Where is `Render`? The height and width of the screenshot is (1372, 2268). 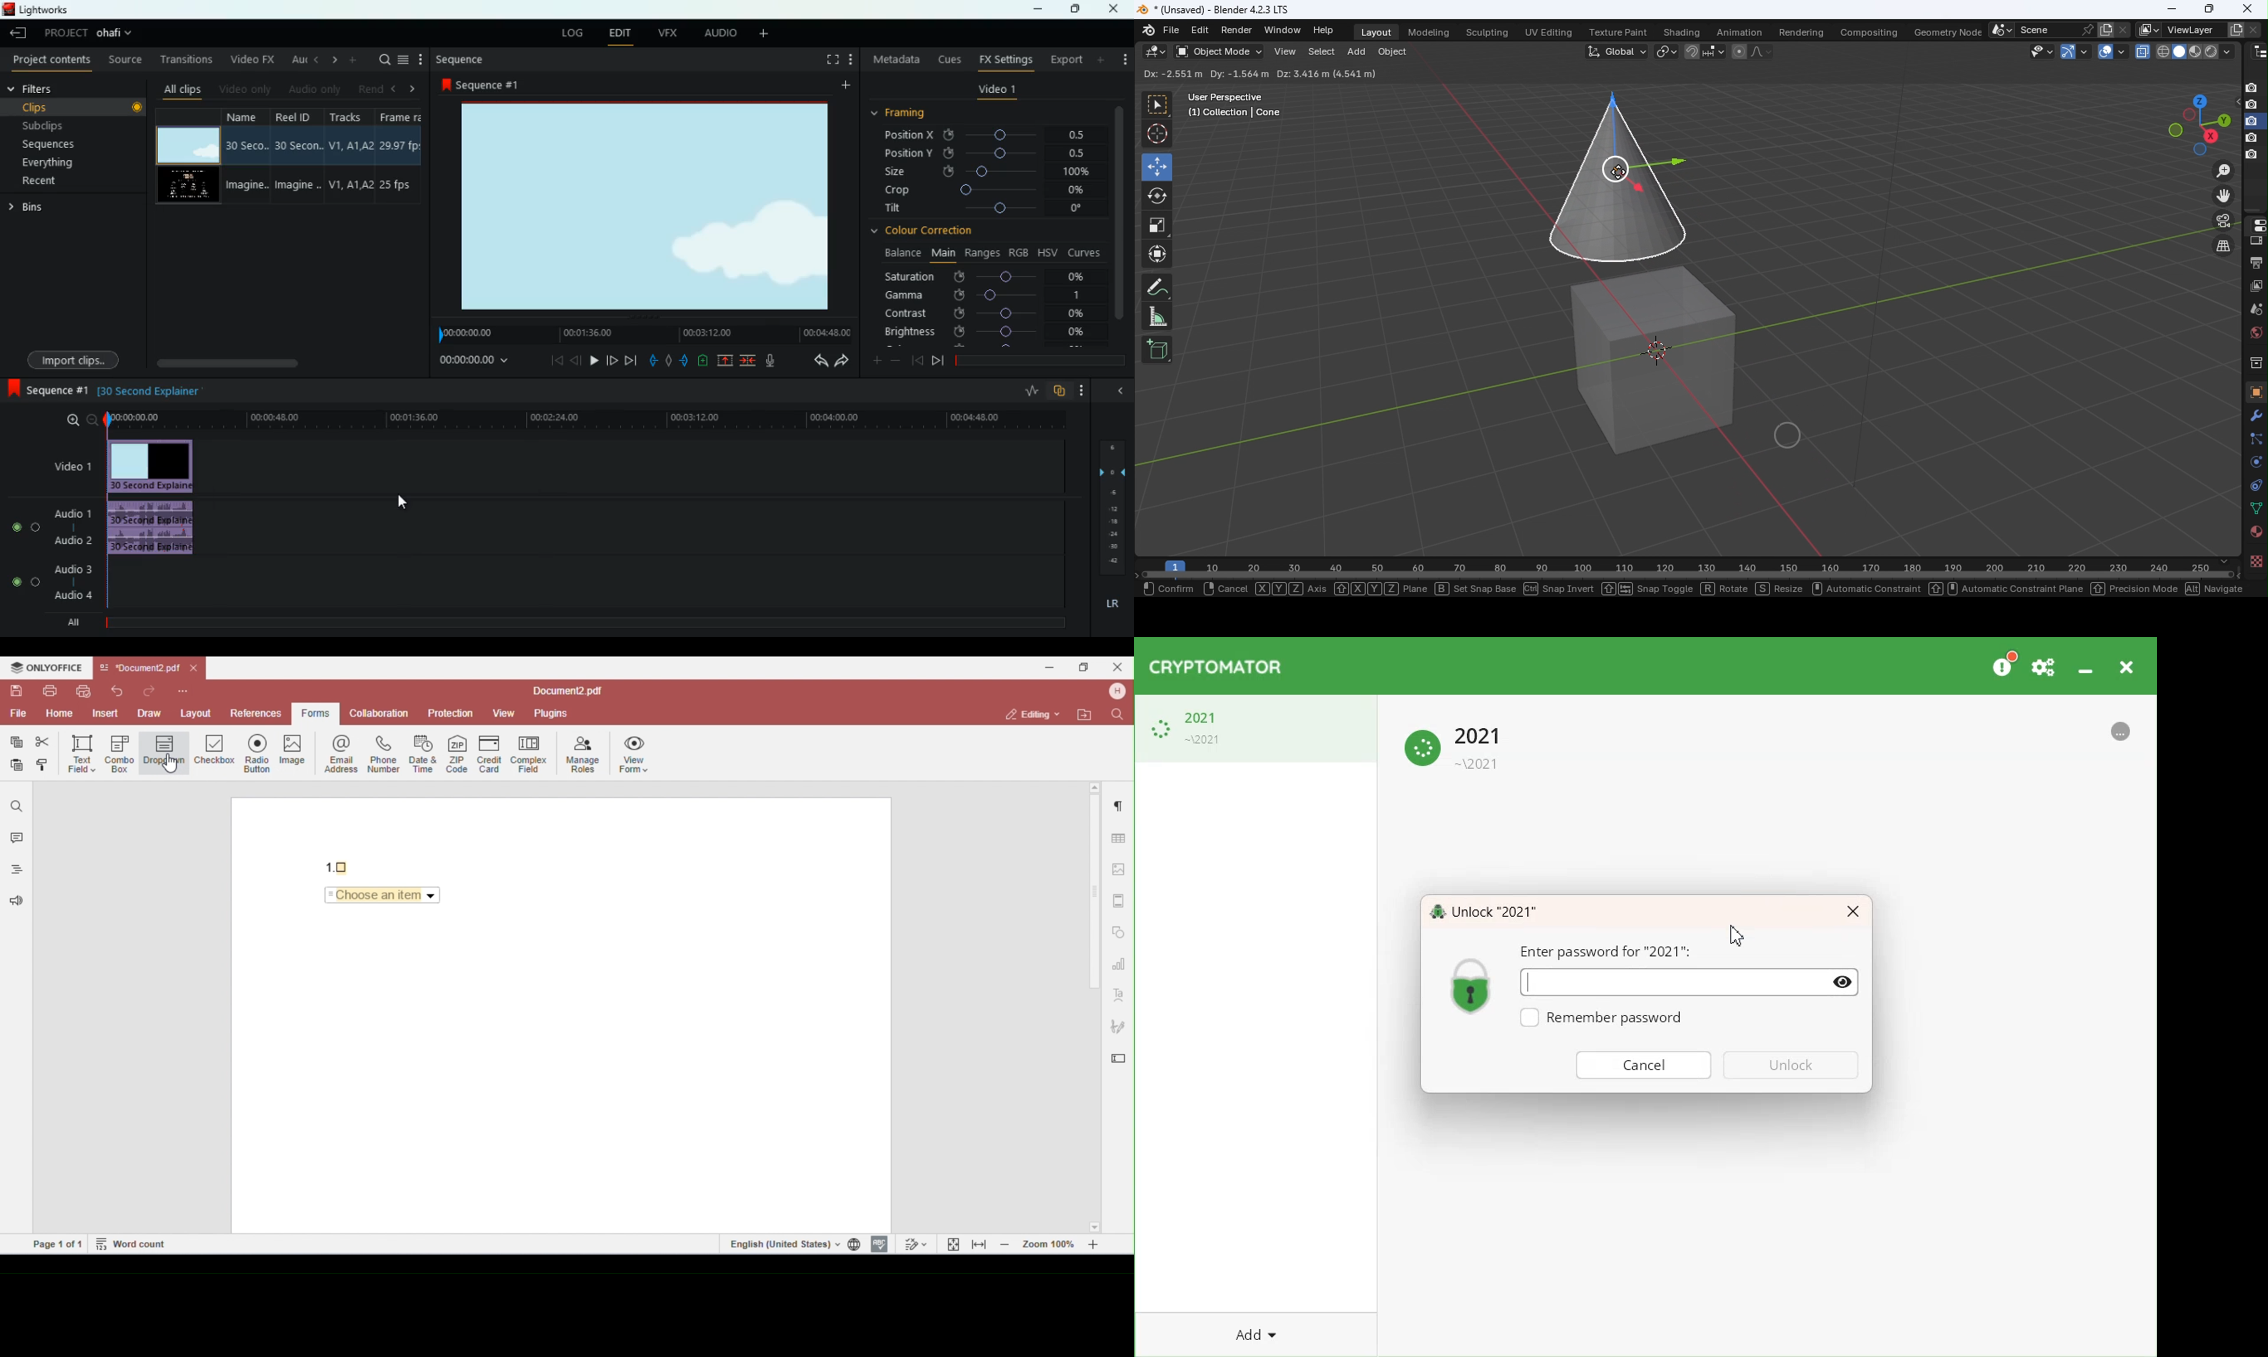 Render is located at coordinates (2255, 242).